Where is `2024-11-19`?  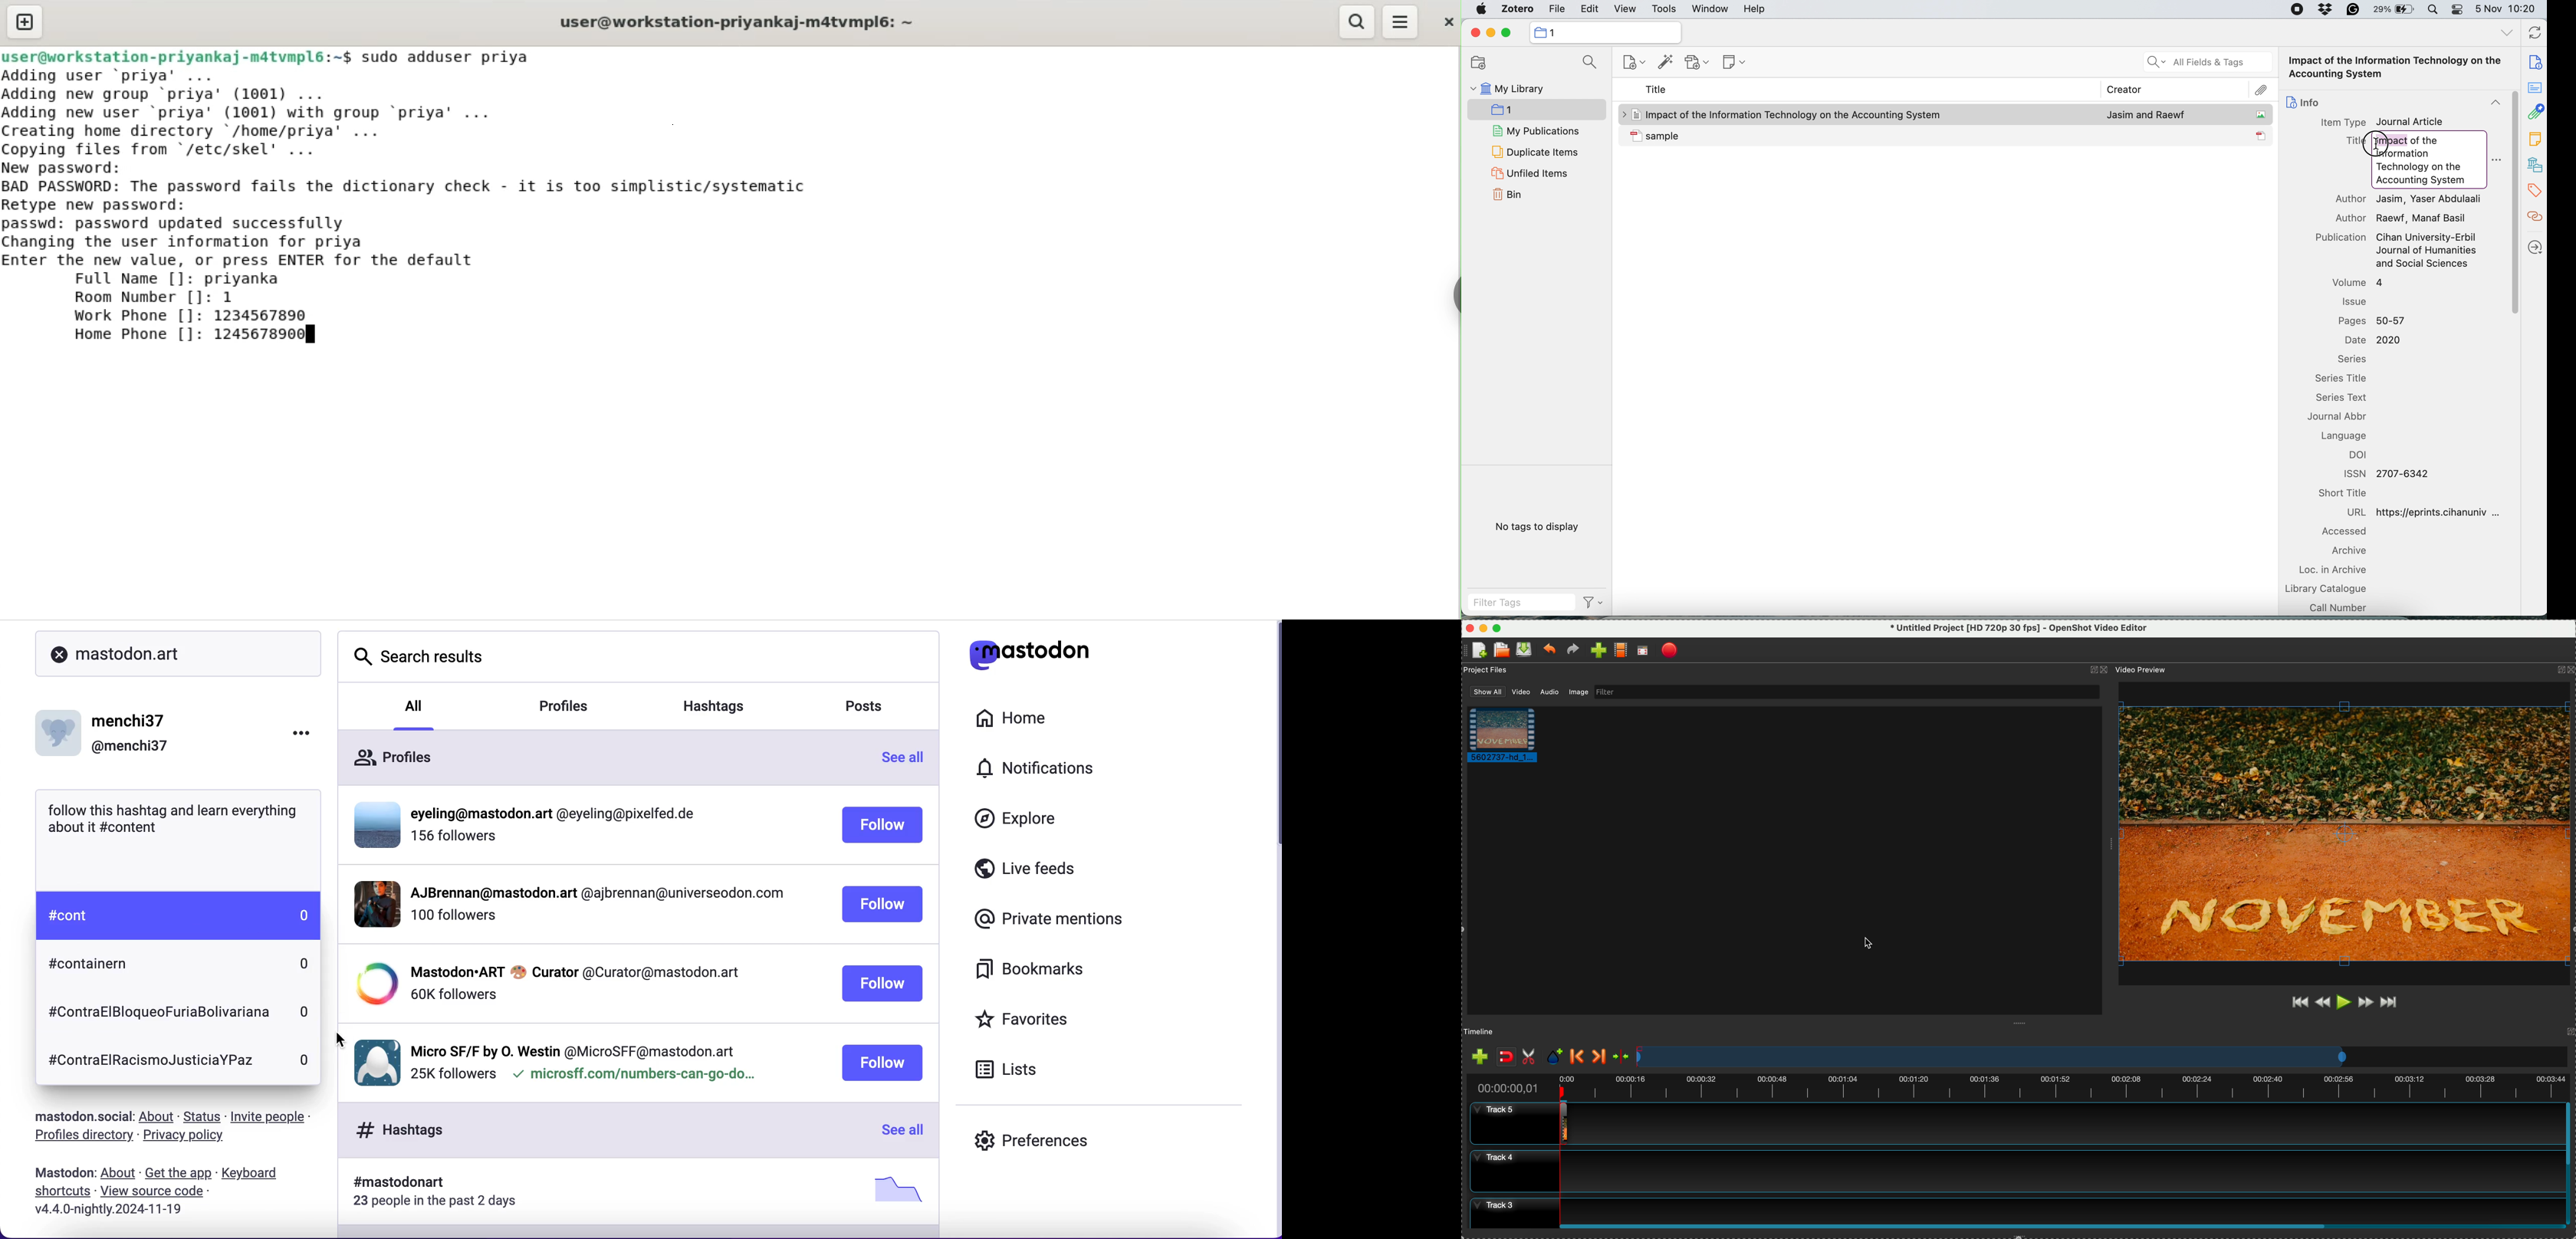
2024-11-19 is located at coordinates (136, 1213).